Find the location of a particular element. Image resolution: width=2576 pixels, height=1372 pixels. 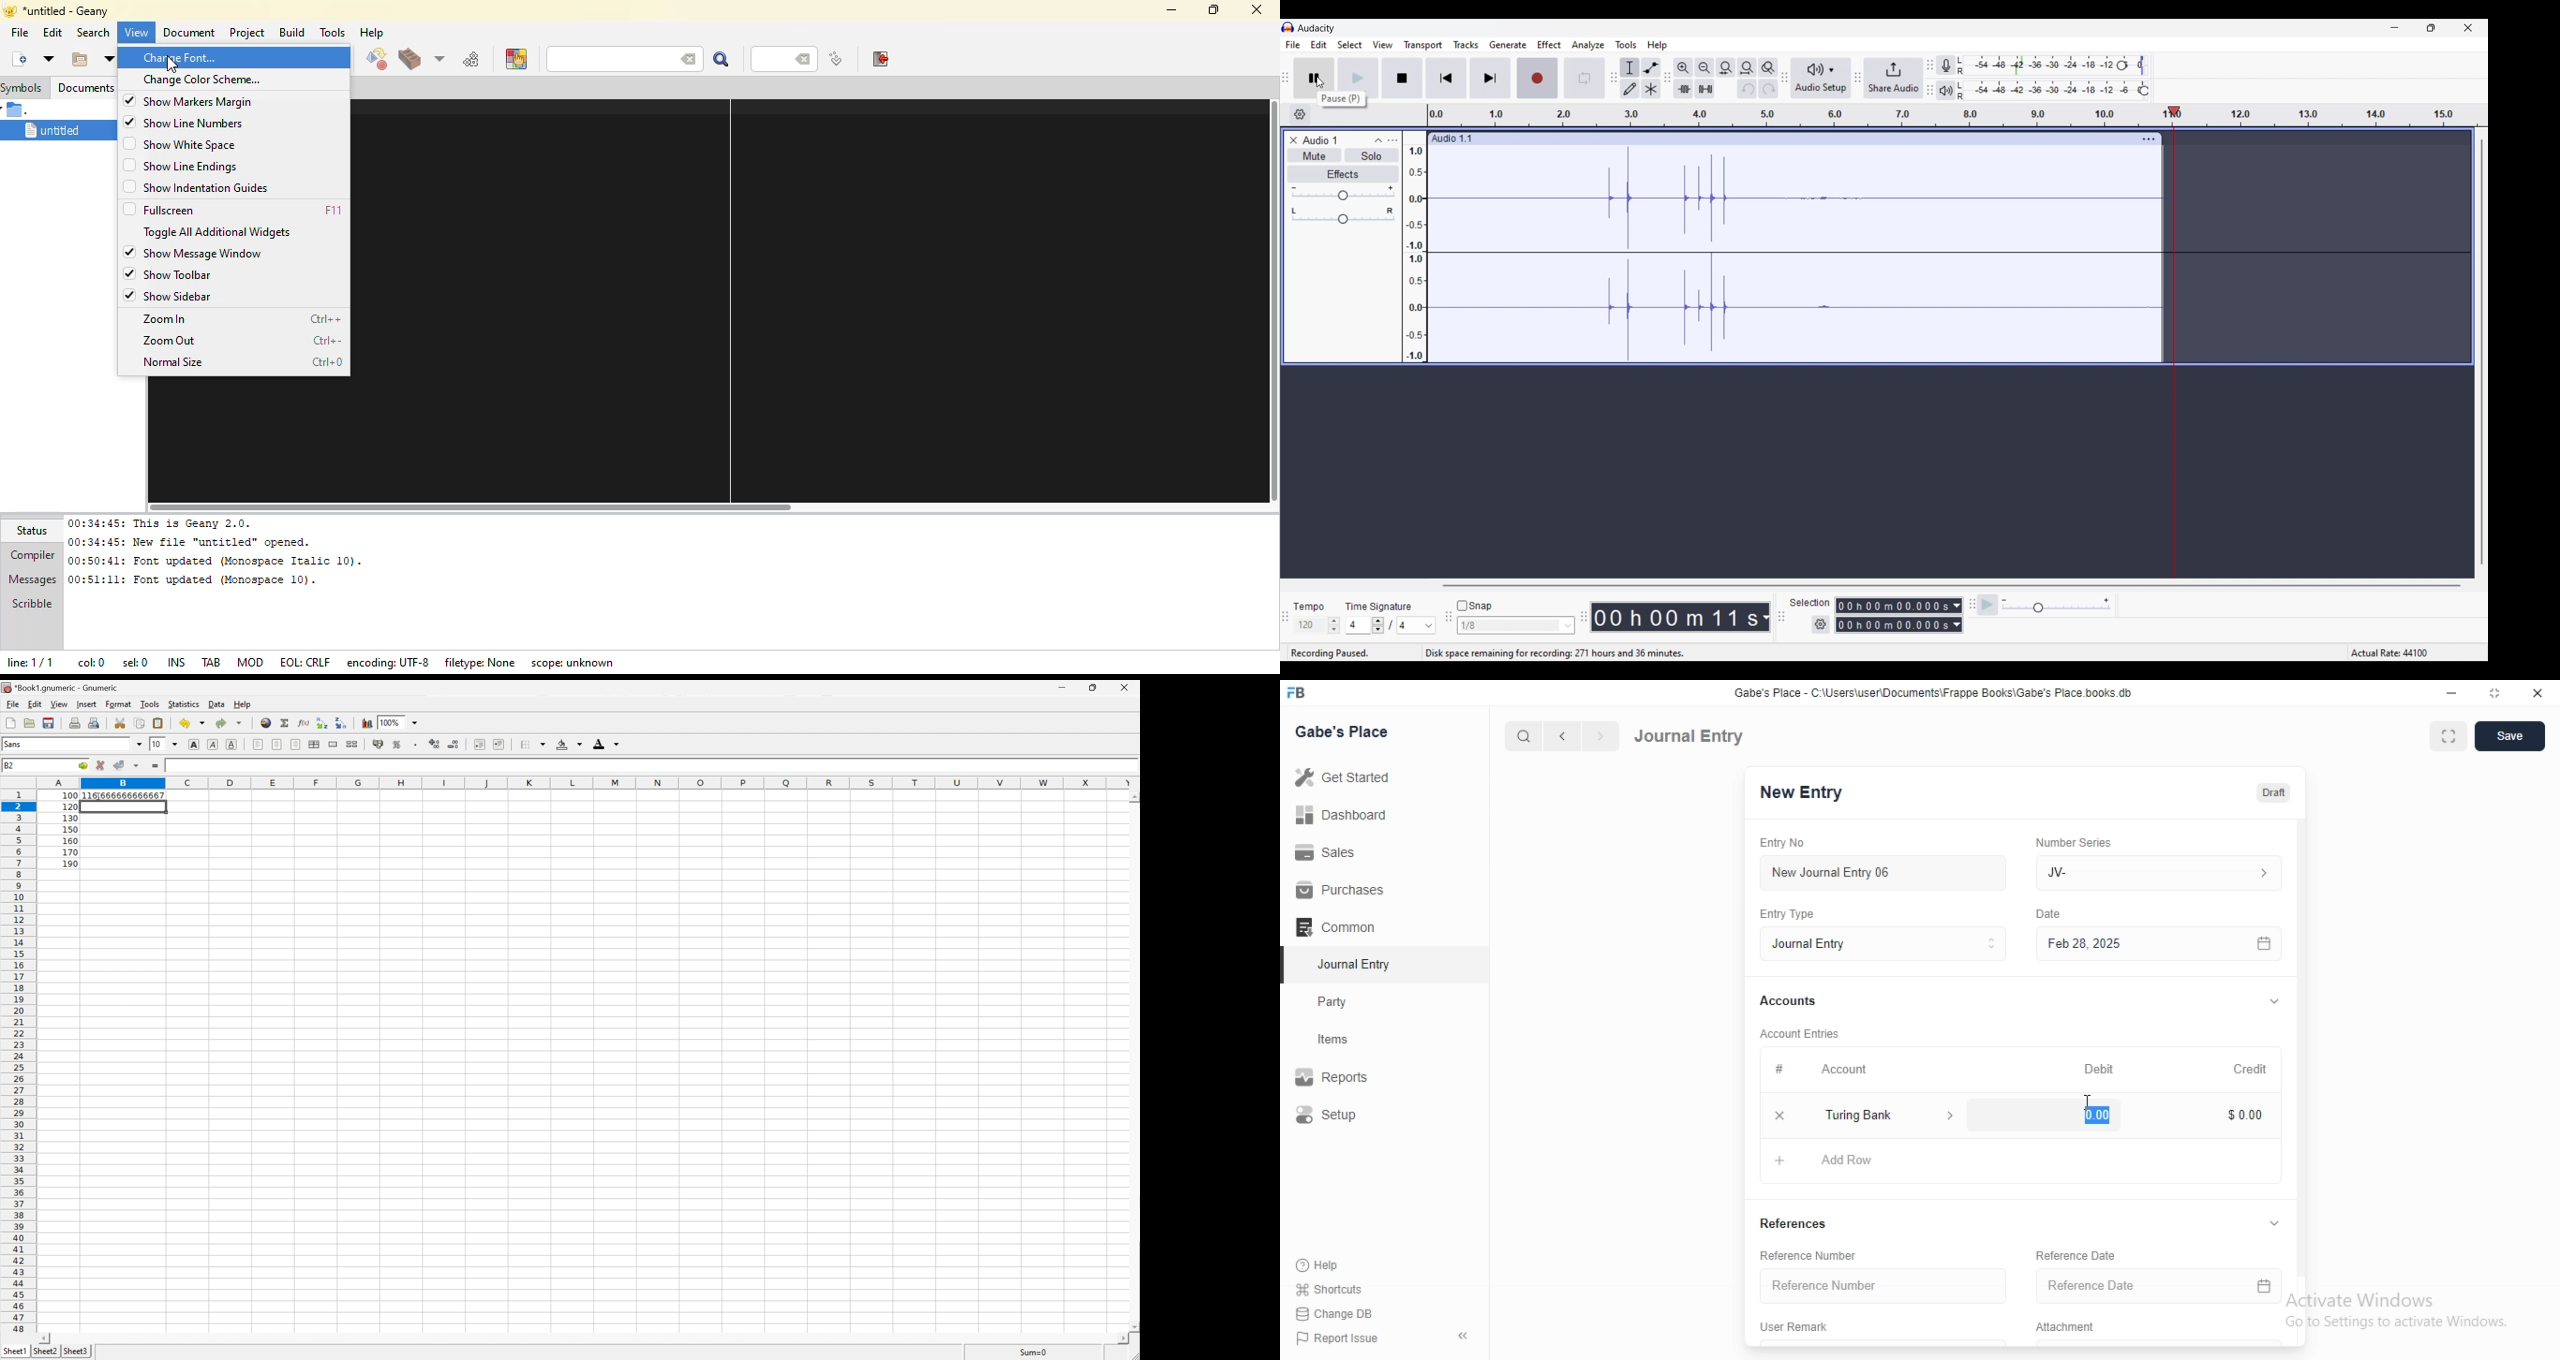

Title of current track record is located at coordinates (1320, 140).